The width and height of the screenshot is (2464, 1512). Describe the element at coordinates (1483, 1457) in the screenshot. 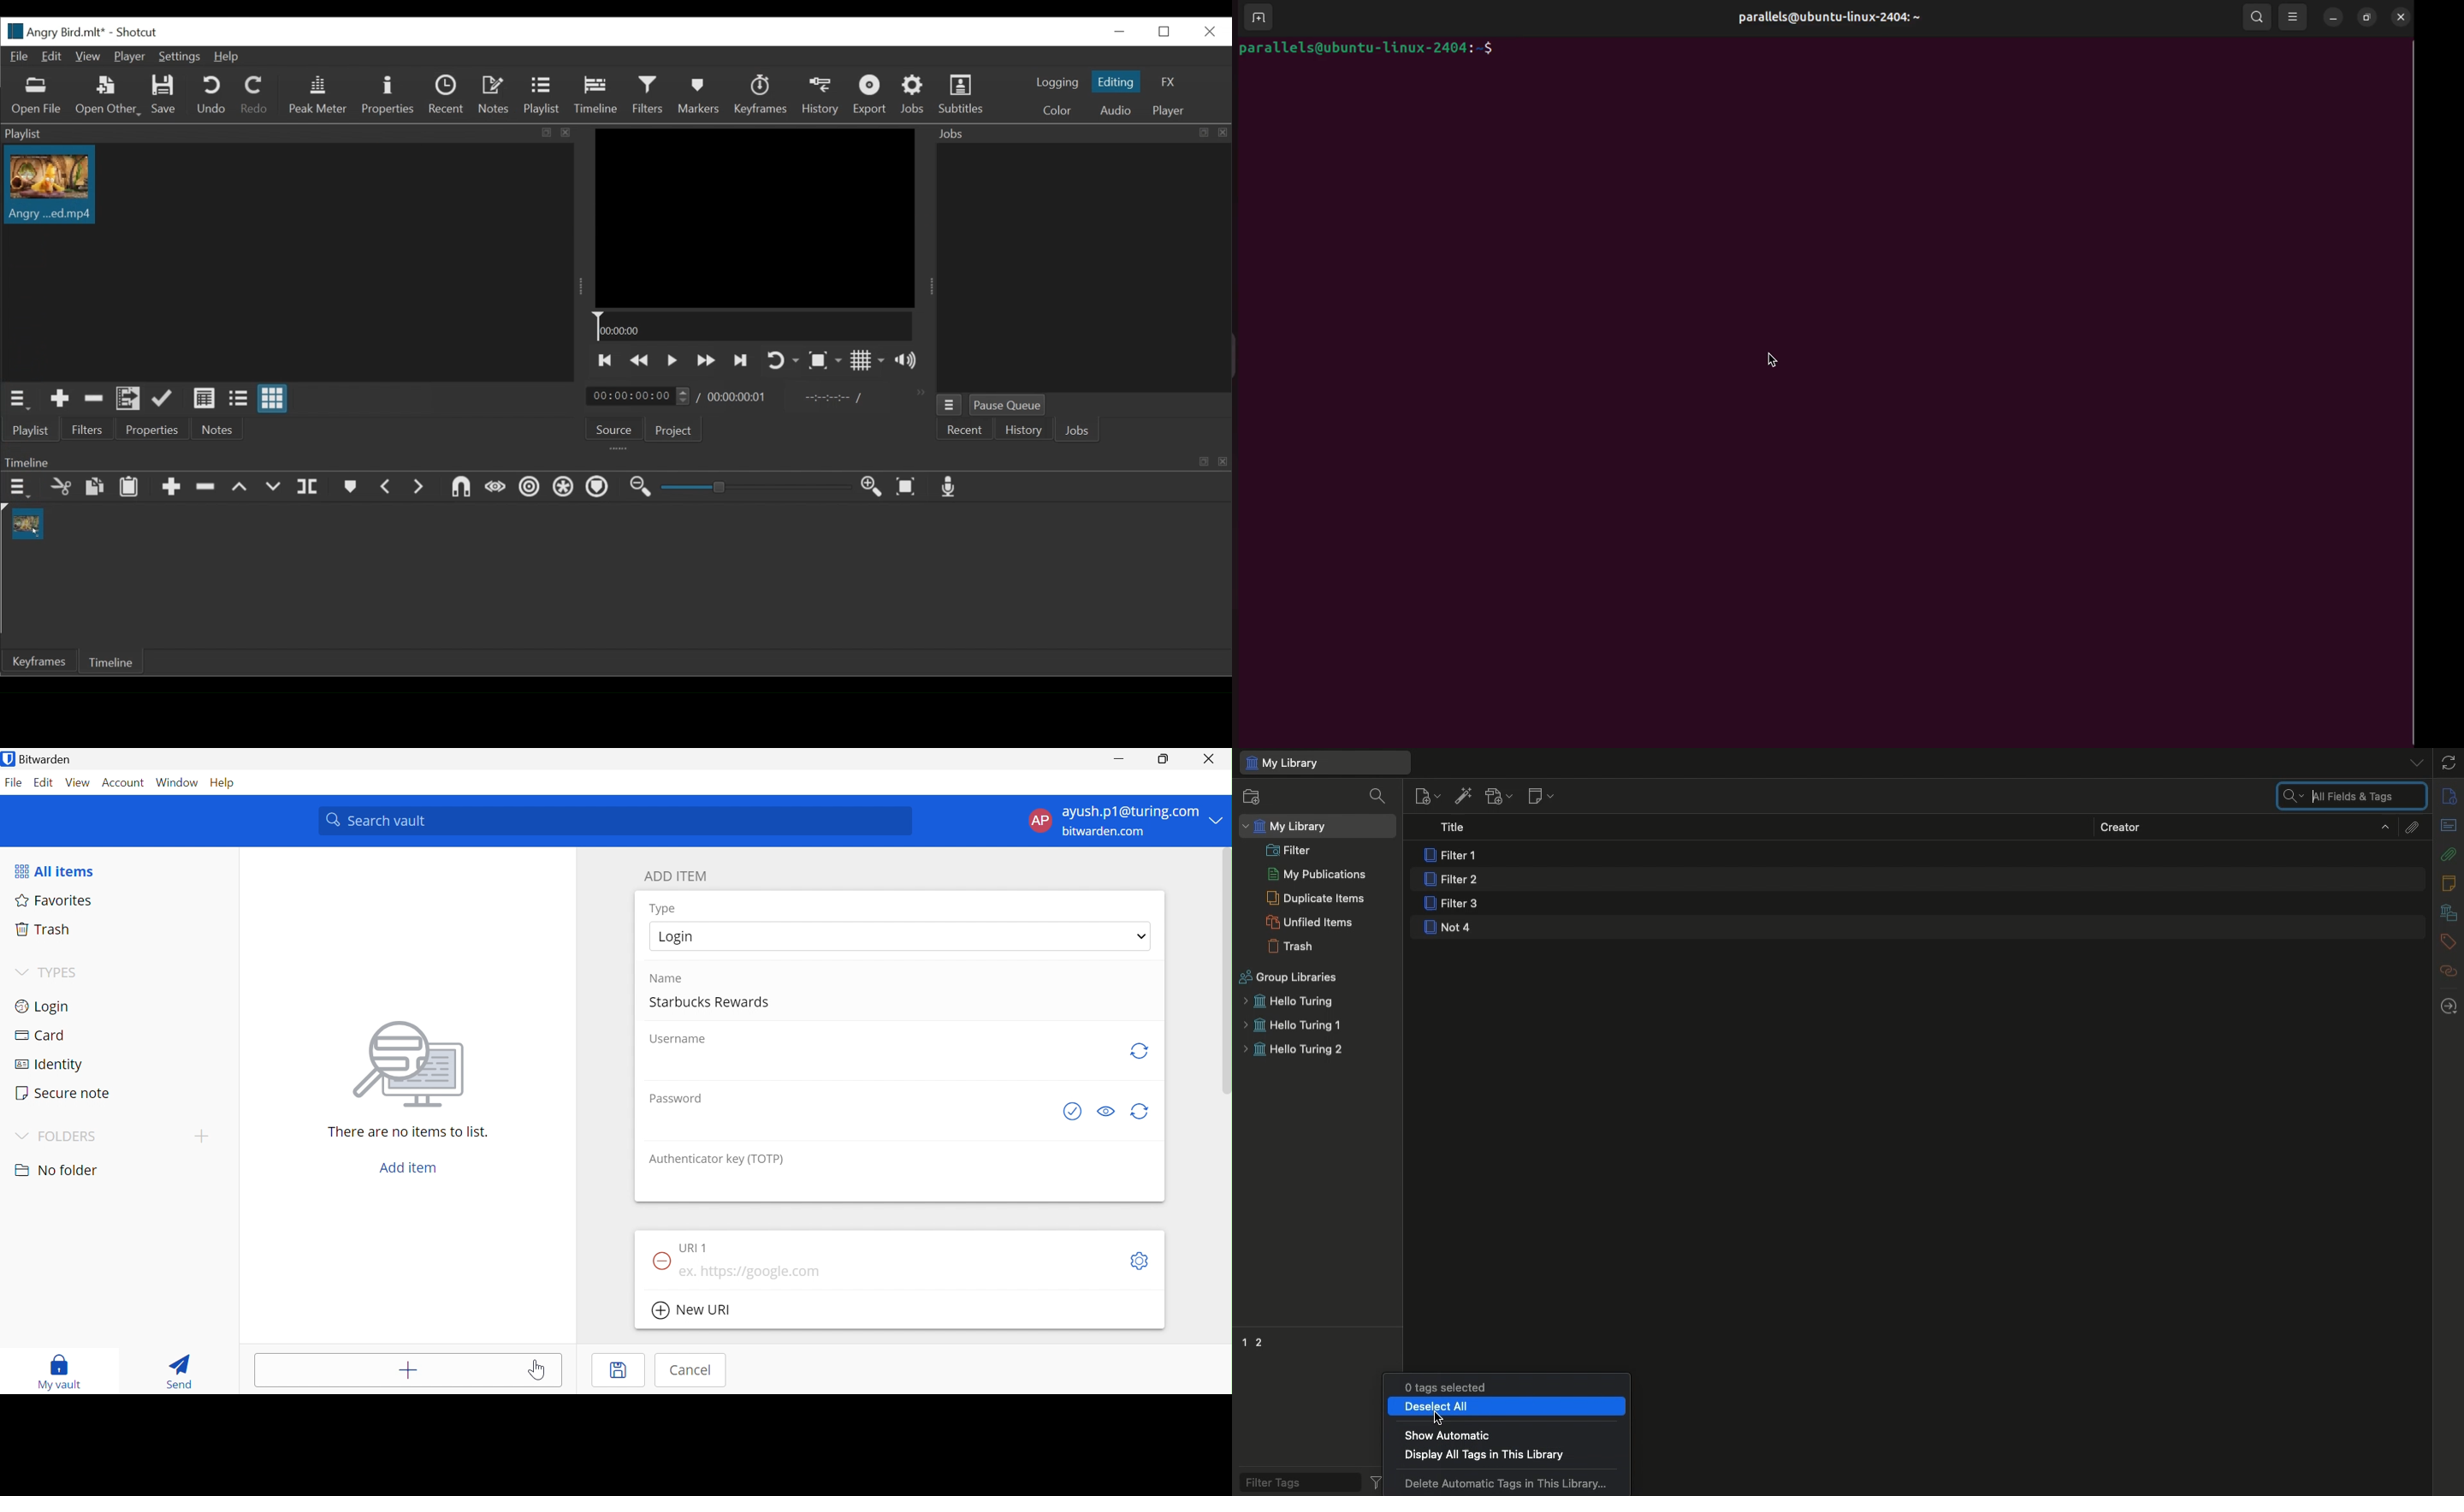

I see `Display all tags in this library` at that location.